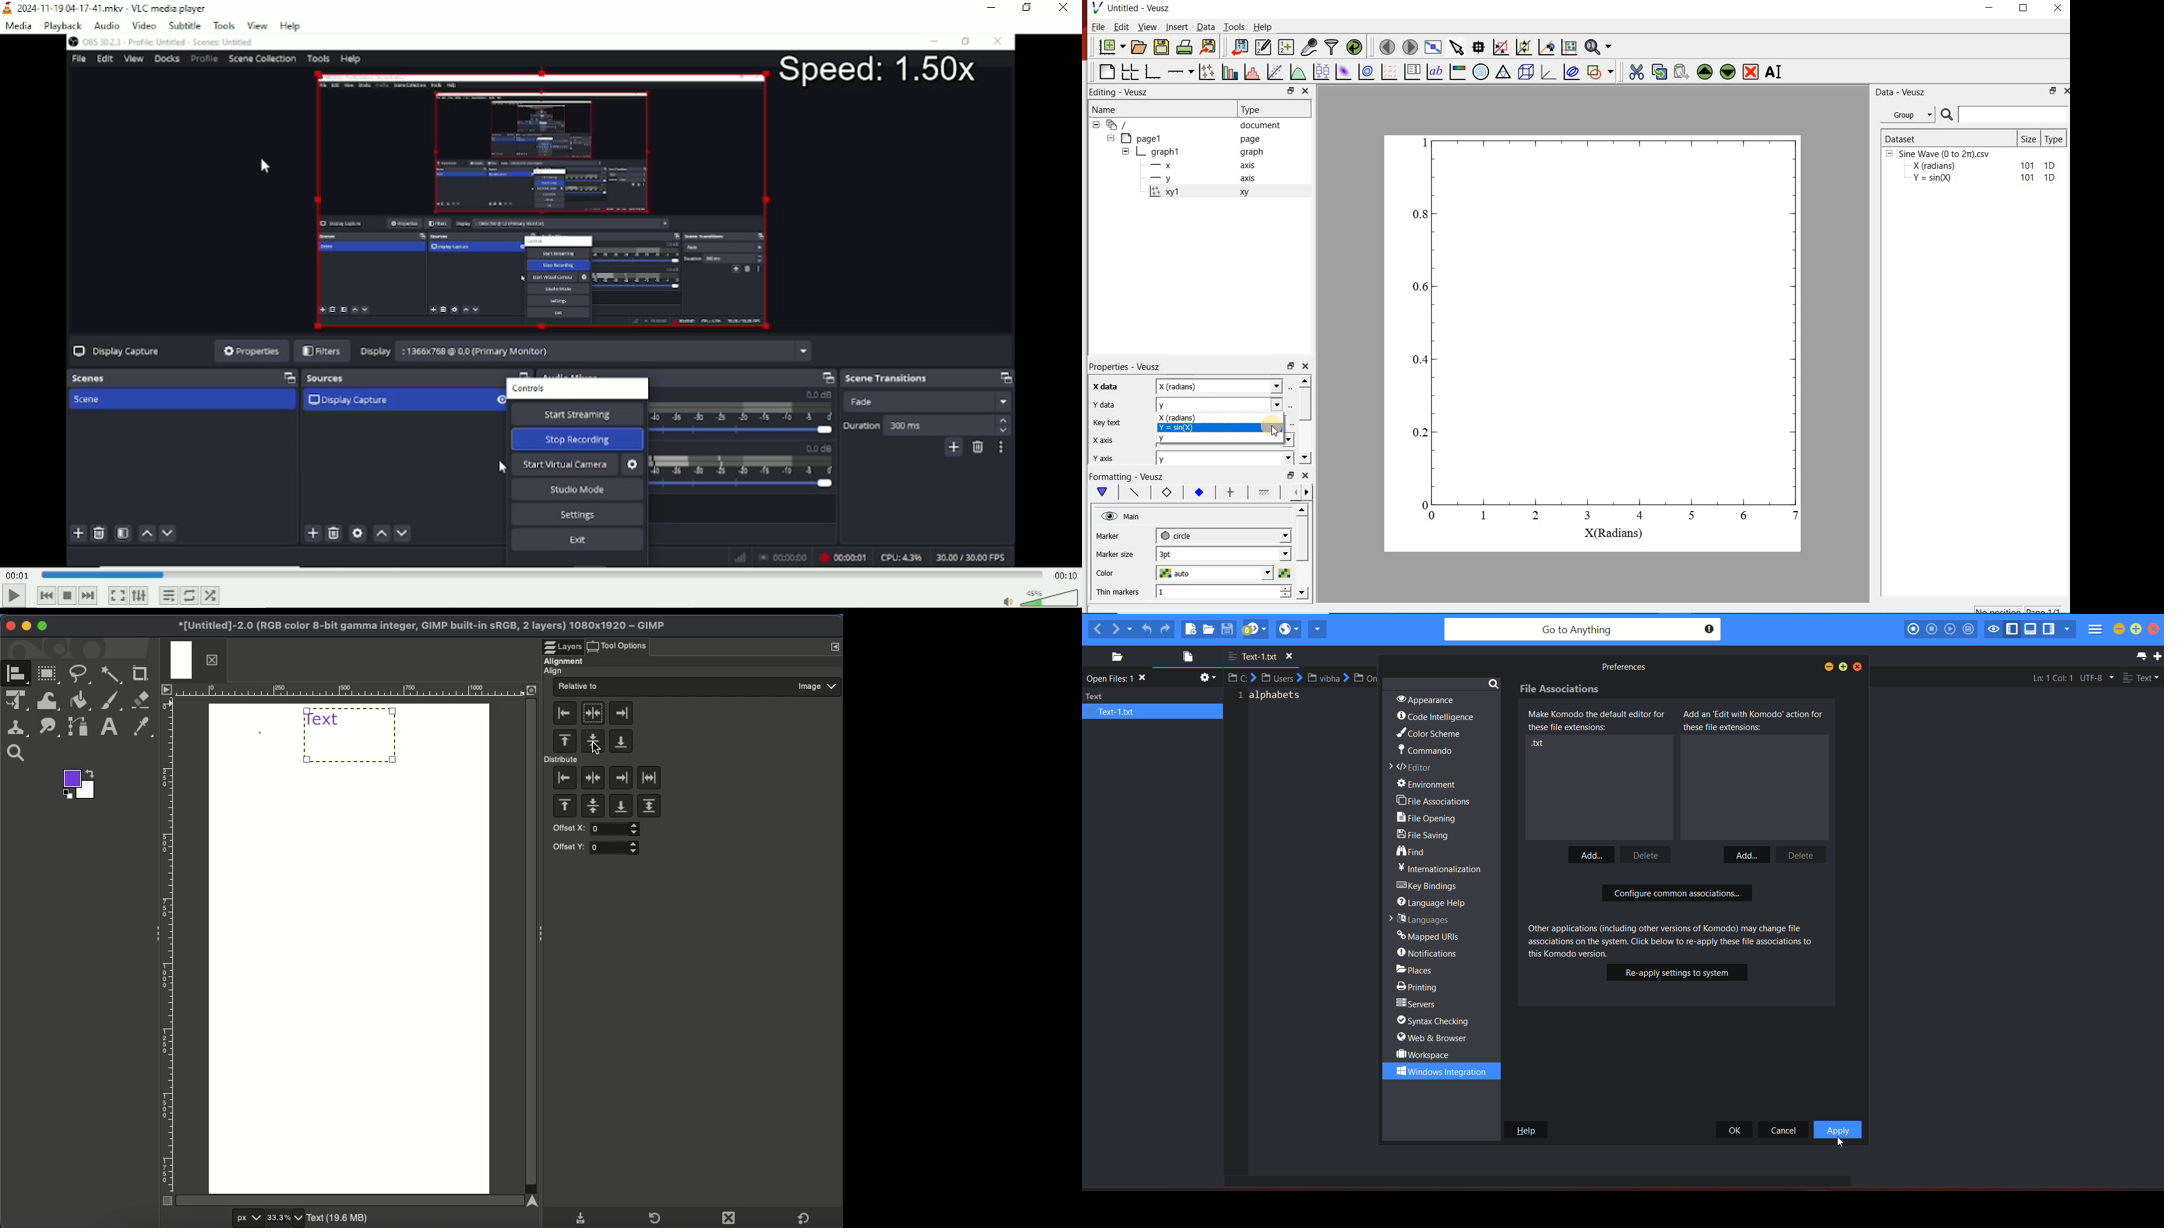 The image size is (2184, 1232). What do you see at coordinates (106, 24) in the screenshot?
I see `audio` at bounding box center [106, 24].